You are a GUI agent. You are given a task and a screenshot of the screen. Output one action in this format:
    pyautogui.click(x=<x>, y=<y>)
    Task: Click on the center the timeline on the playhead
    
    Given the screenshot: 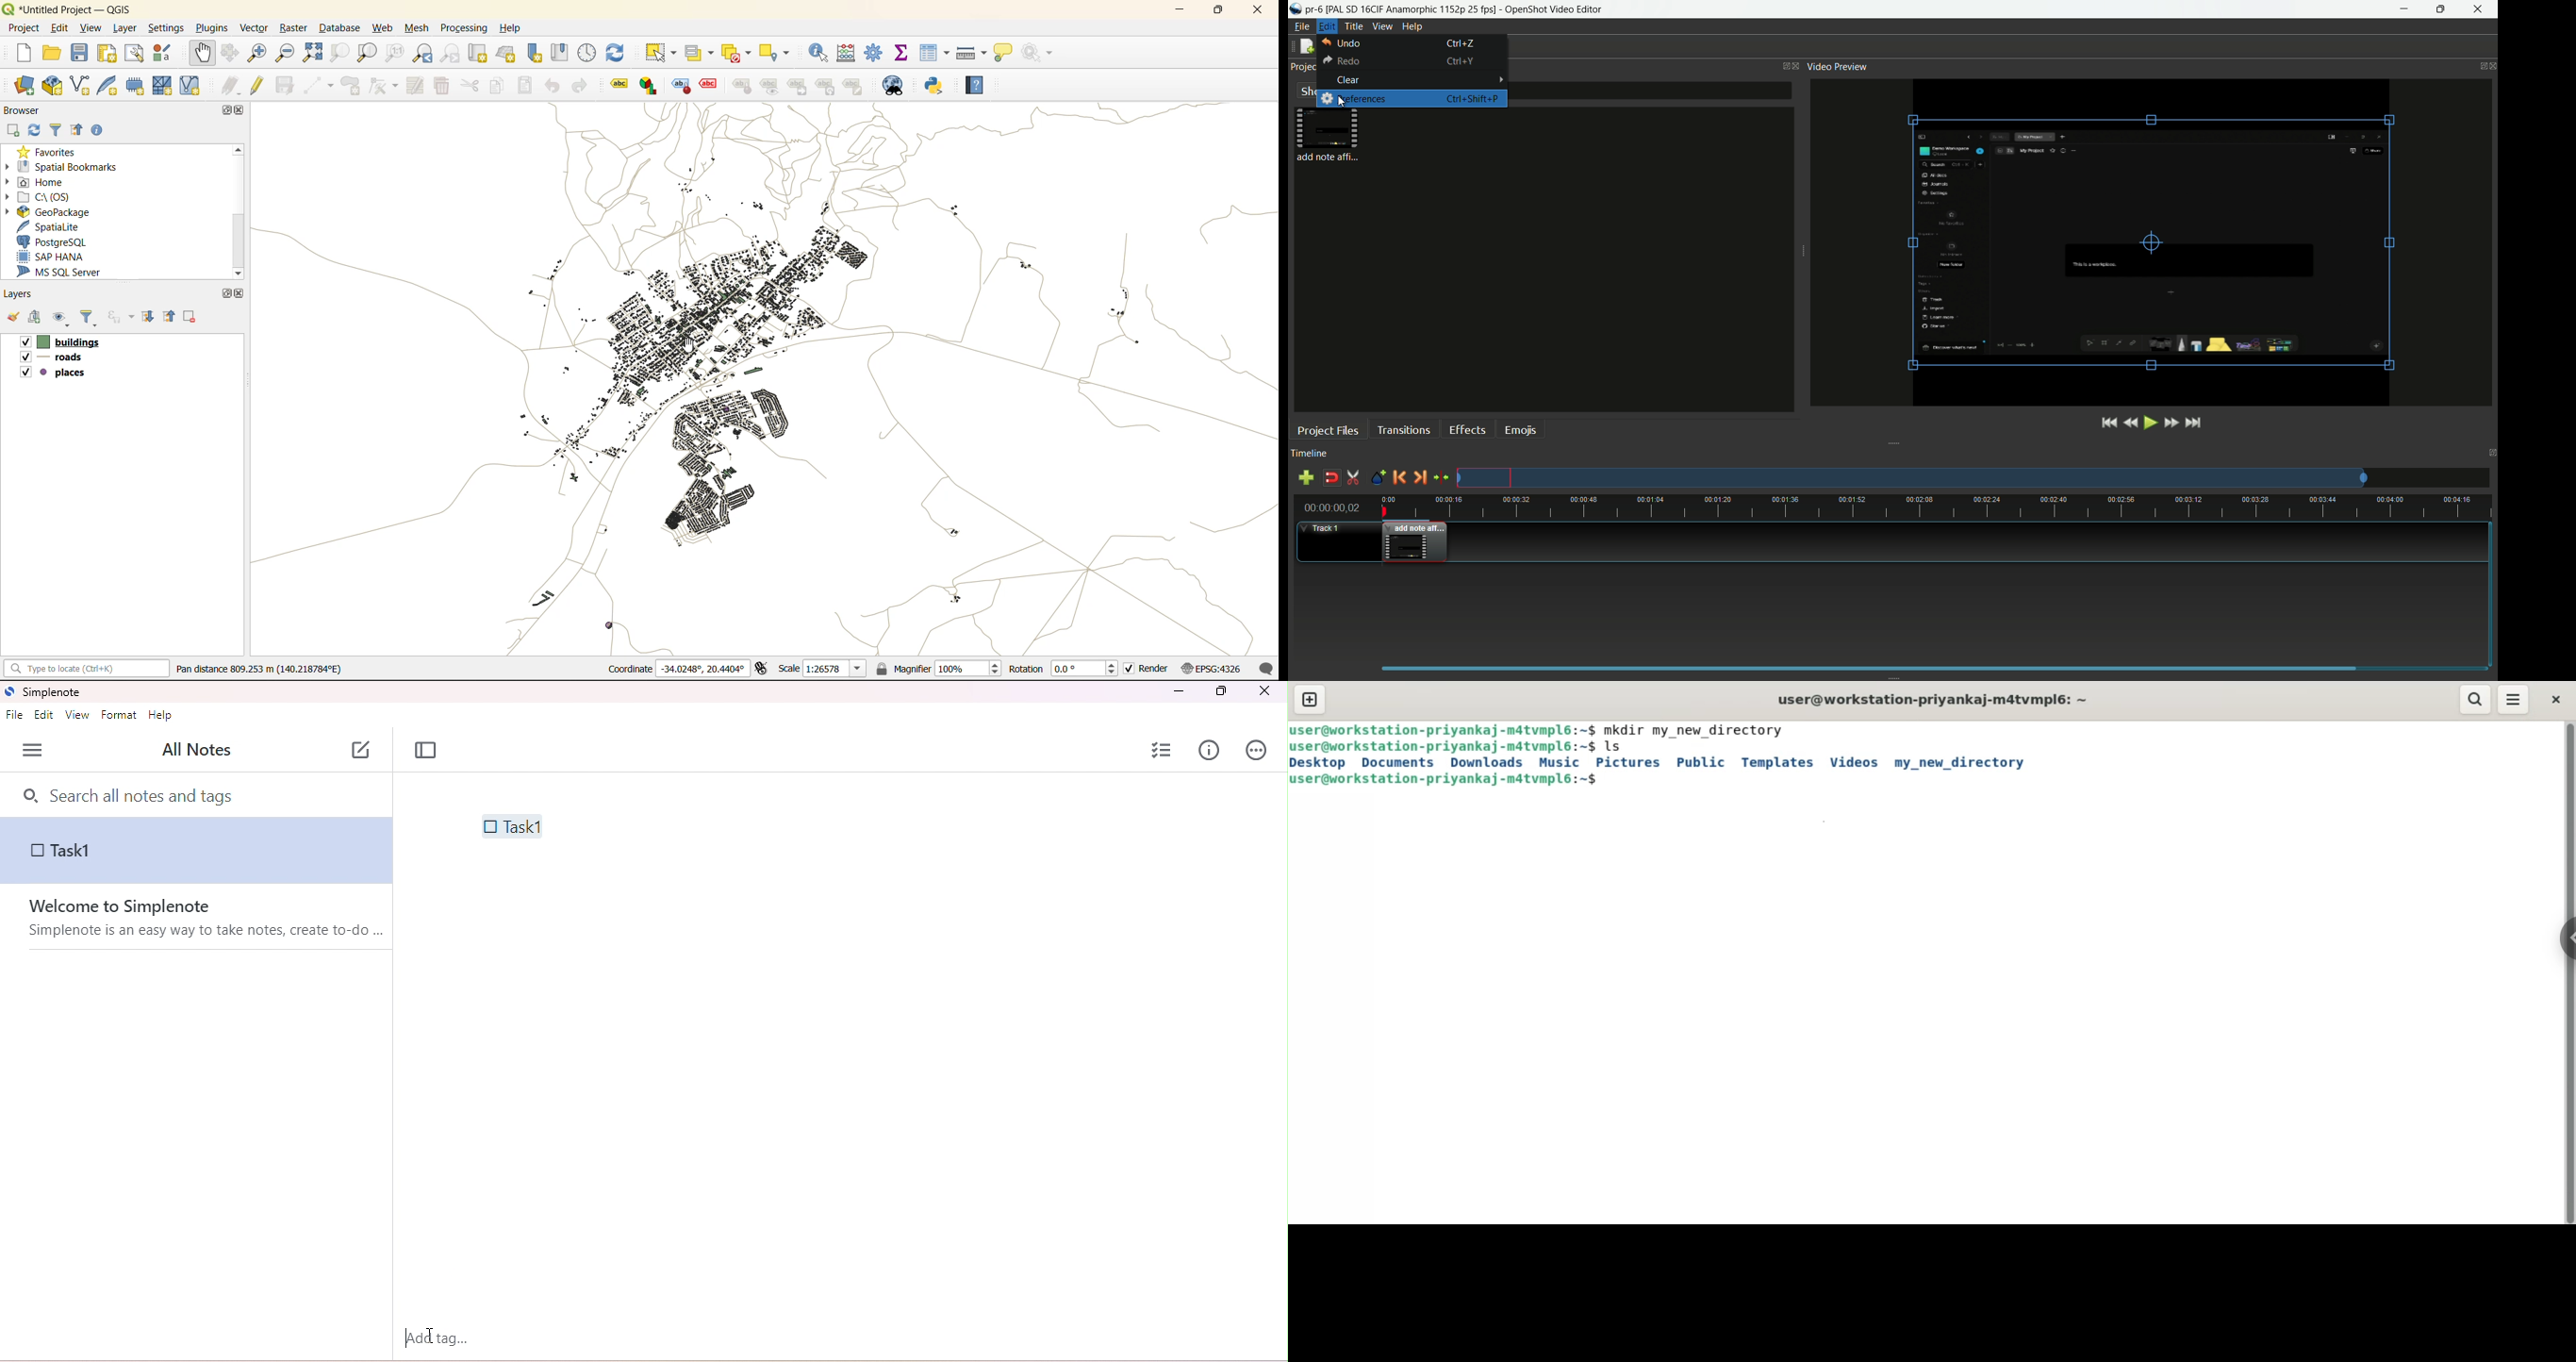 What is the action you would take?
    pyautogui.click(x=1441, y=477)
    